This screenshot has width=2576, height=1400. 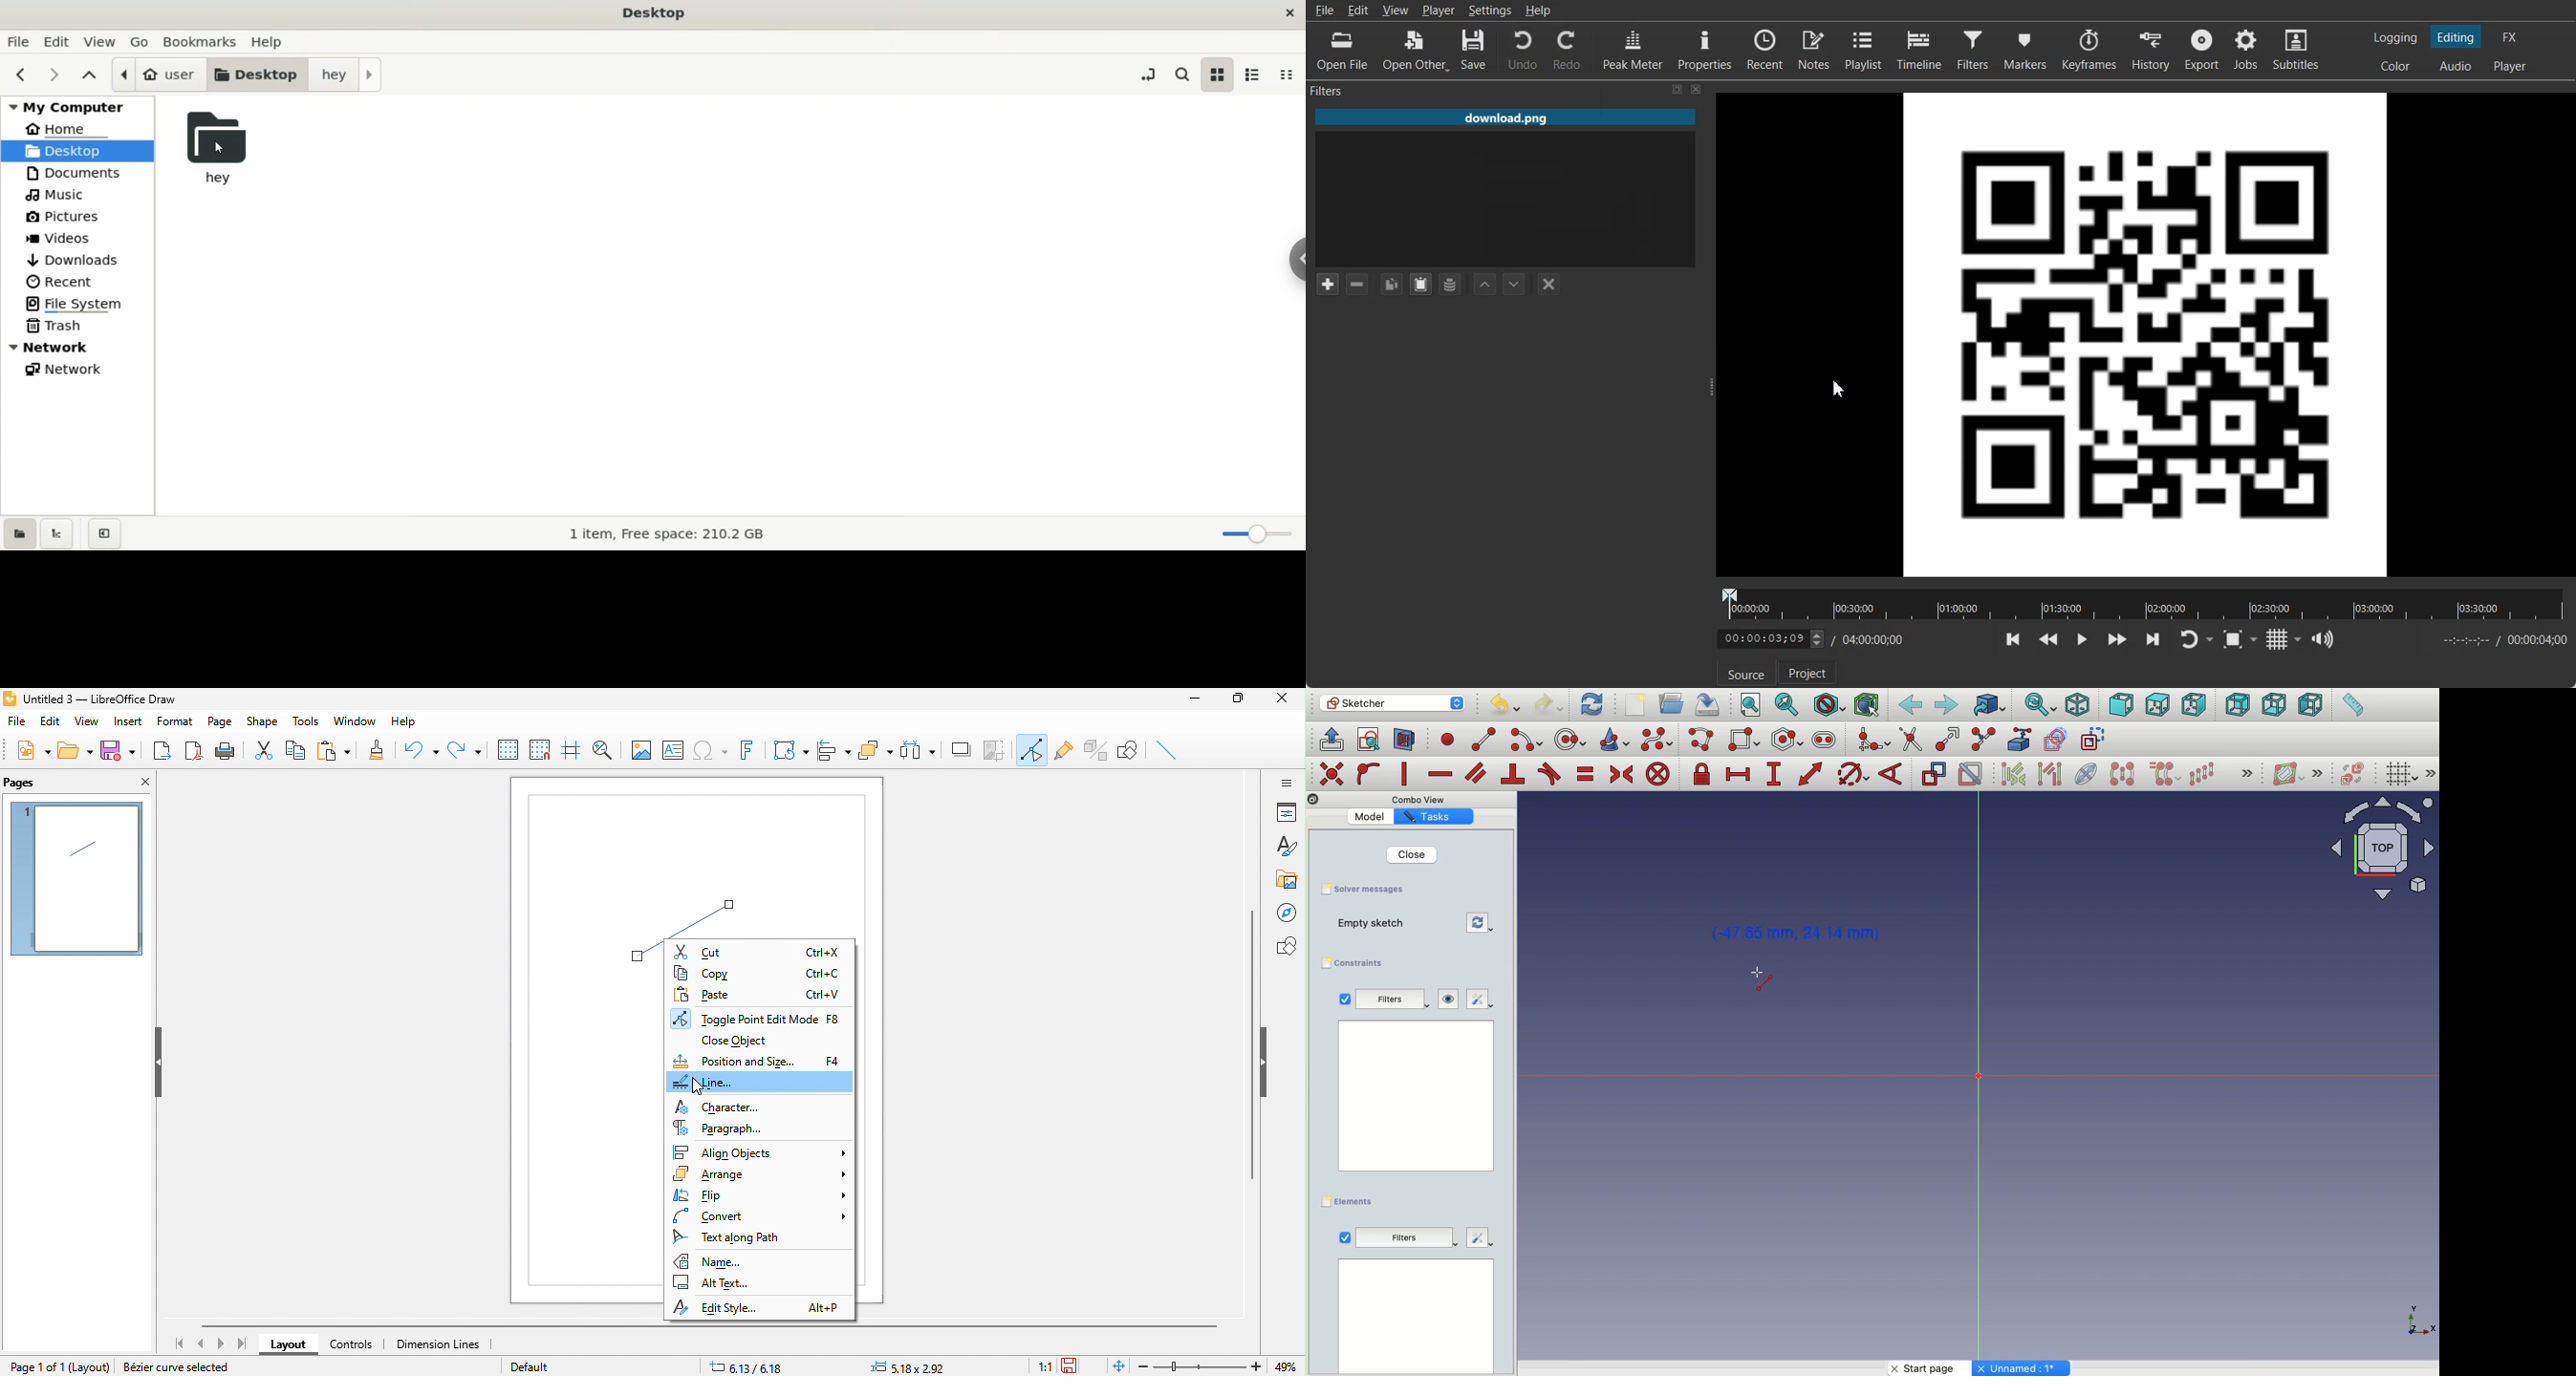 I want to click on Toggle grid display, so click(x=2285, y=639).